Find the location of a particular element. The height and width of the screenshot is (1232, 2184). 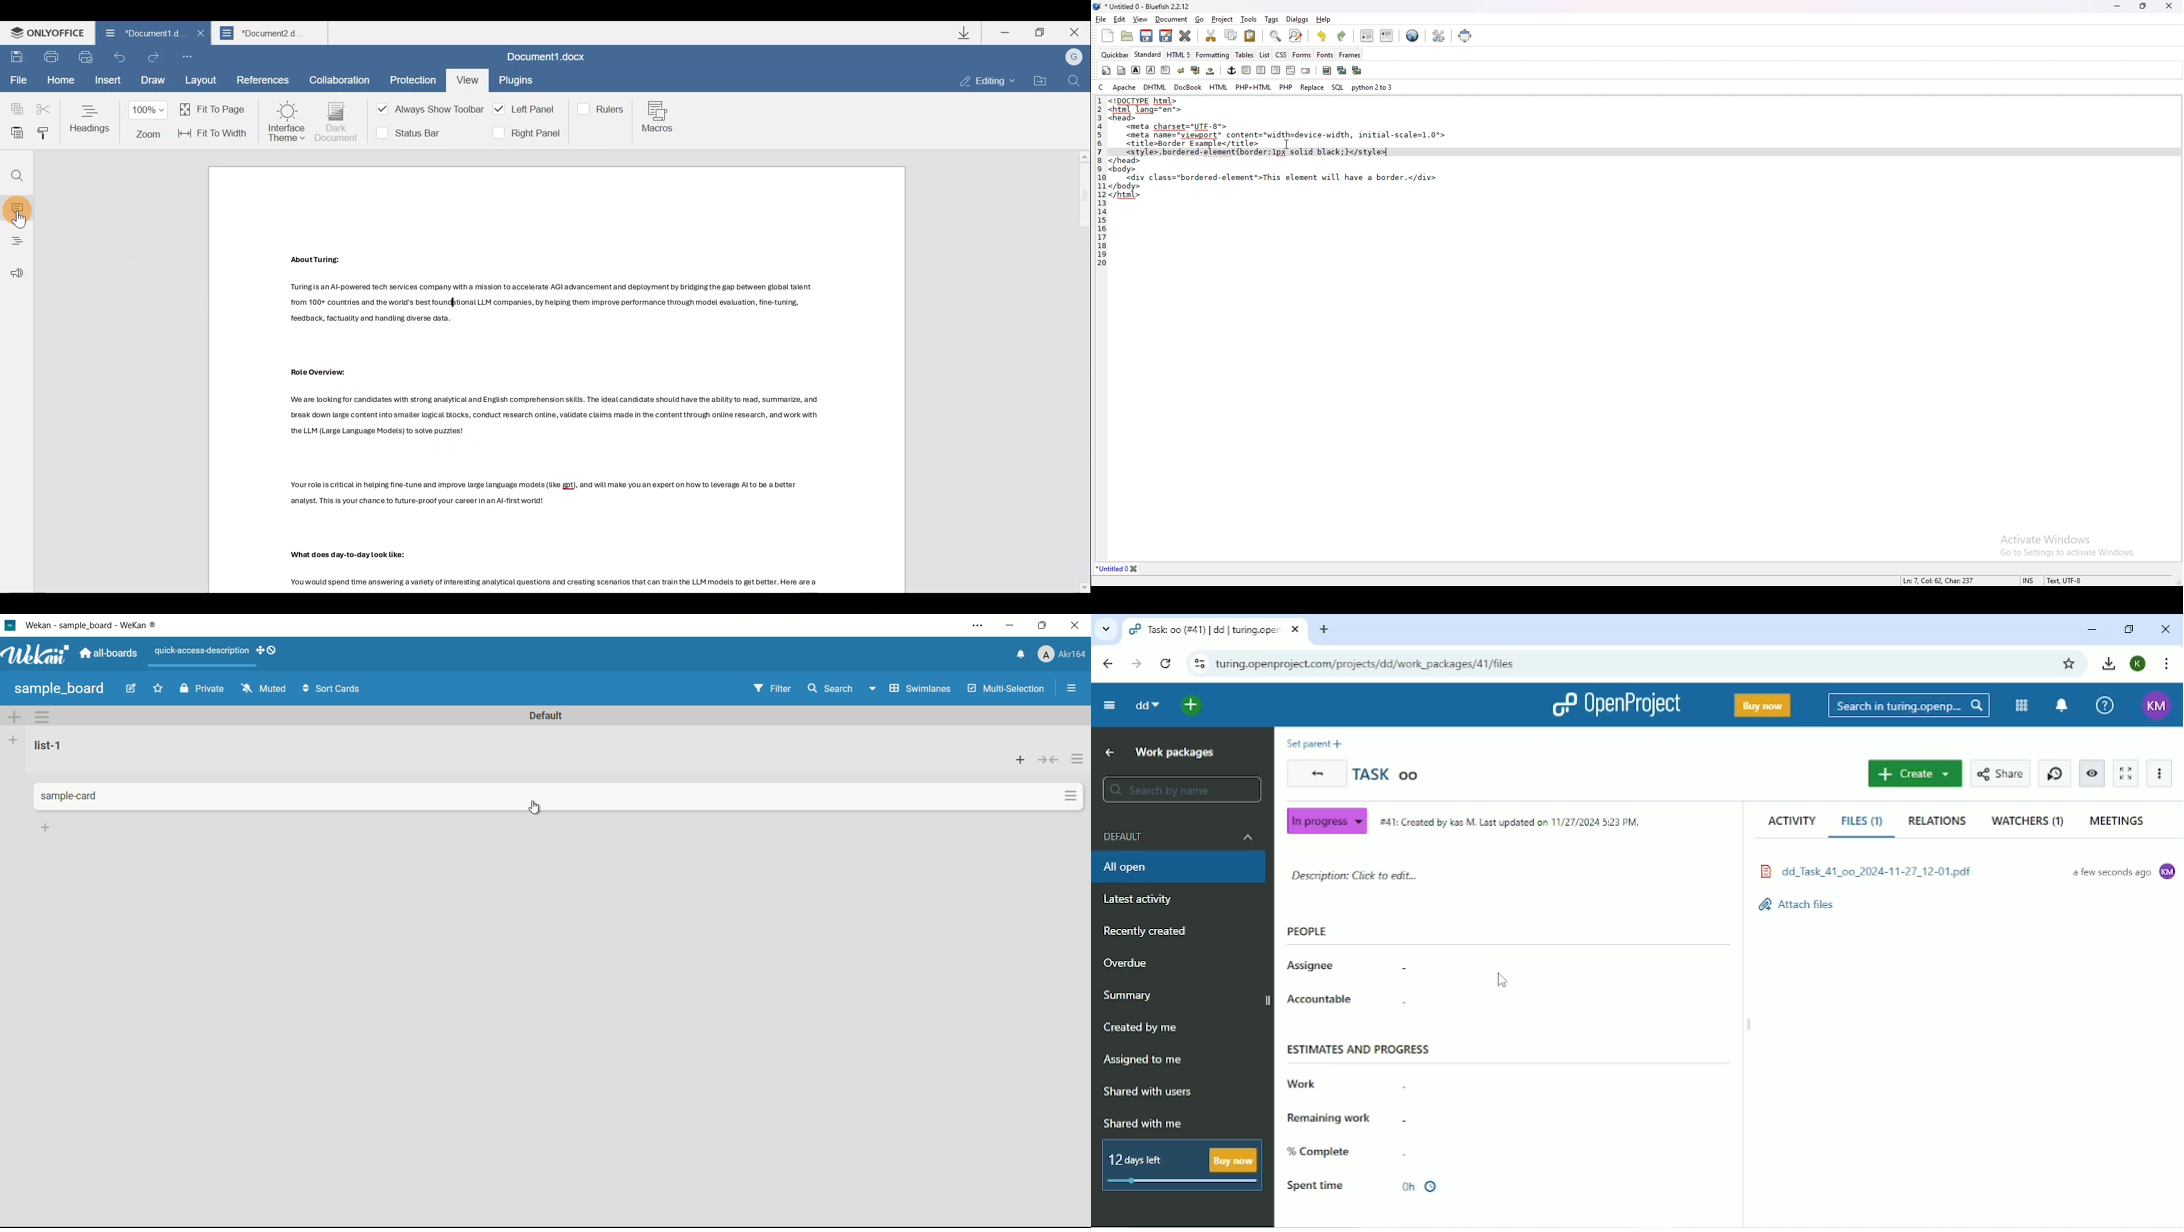

Downloads is located at coordinates (966, 32).